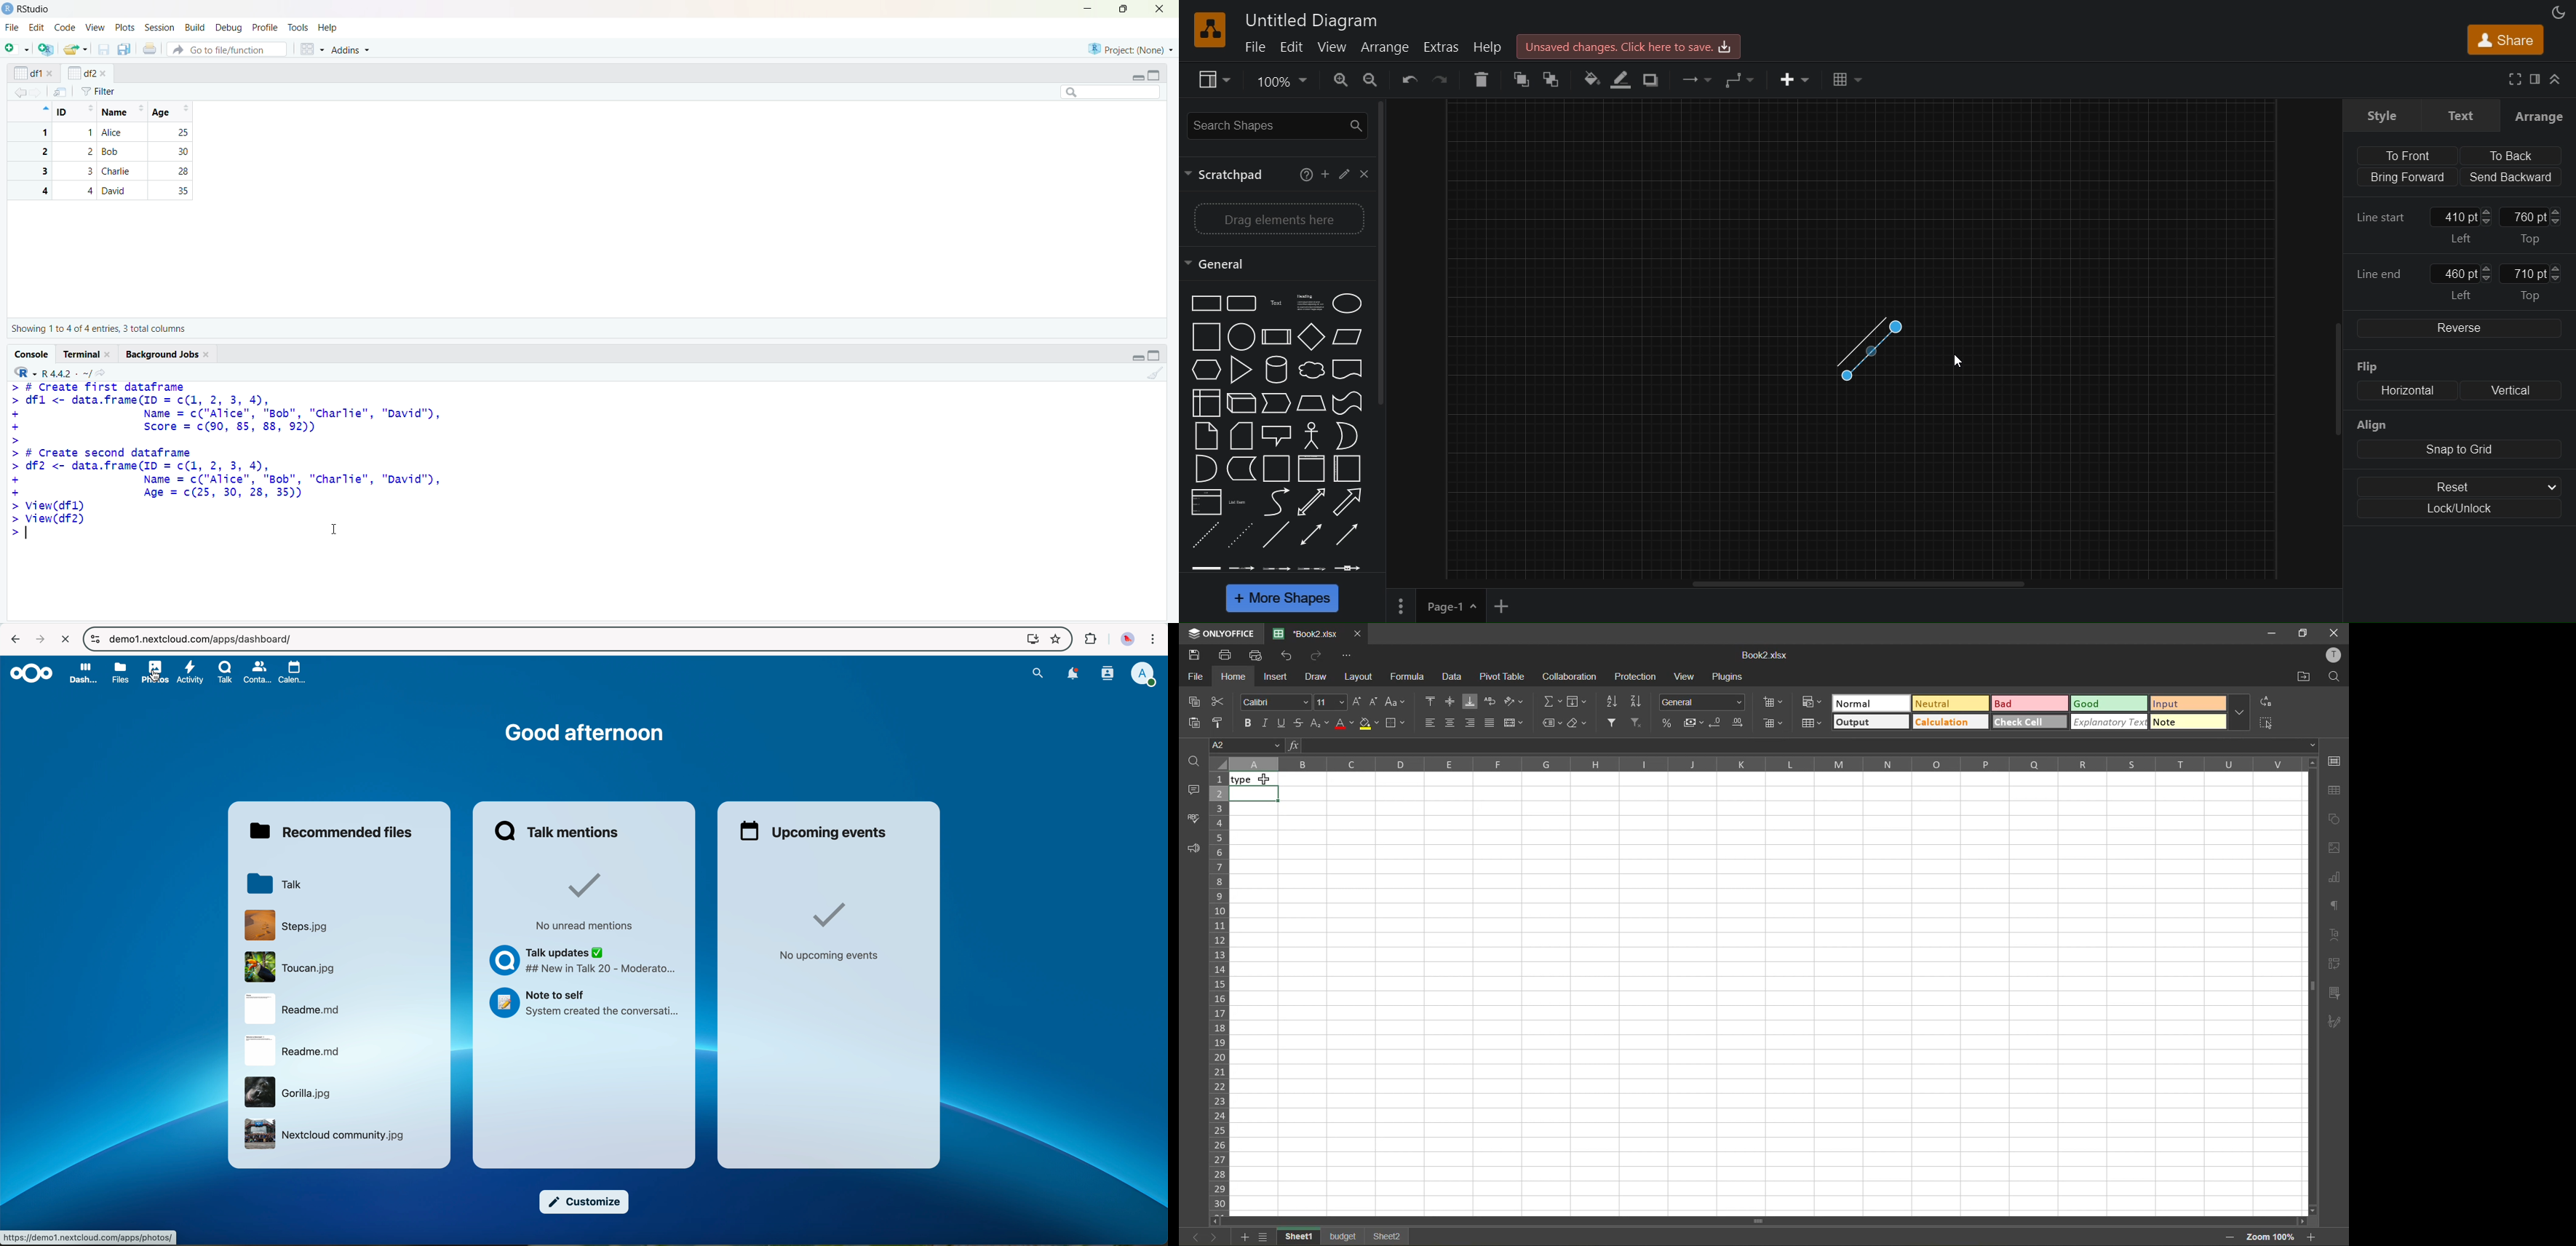 This screenshot has height=1260, width=2576. Describe the element at coordinates (2337, 762) in the screenshot. I see `cell settings` at that location.